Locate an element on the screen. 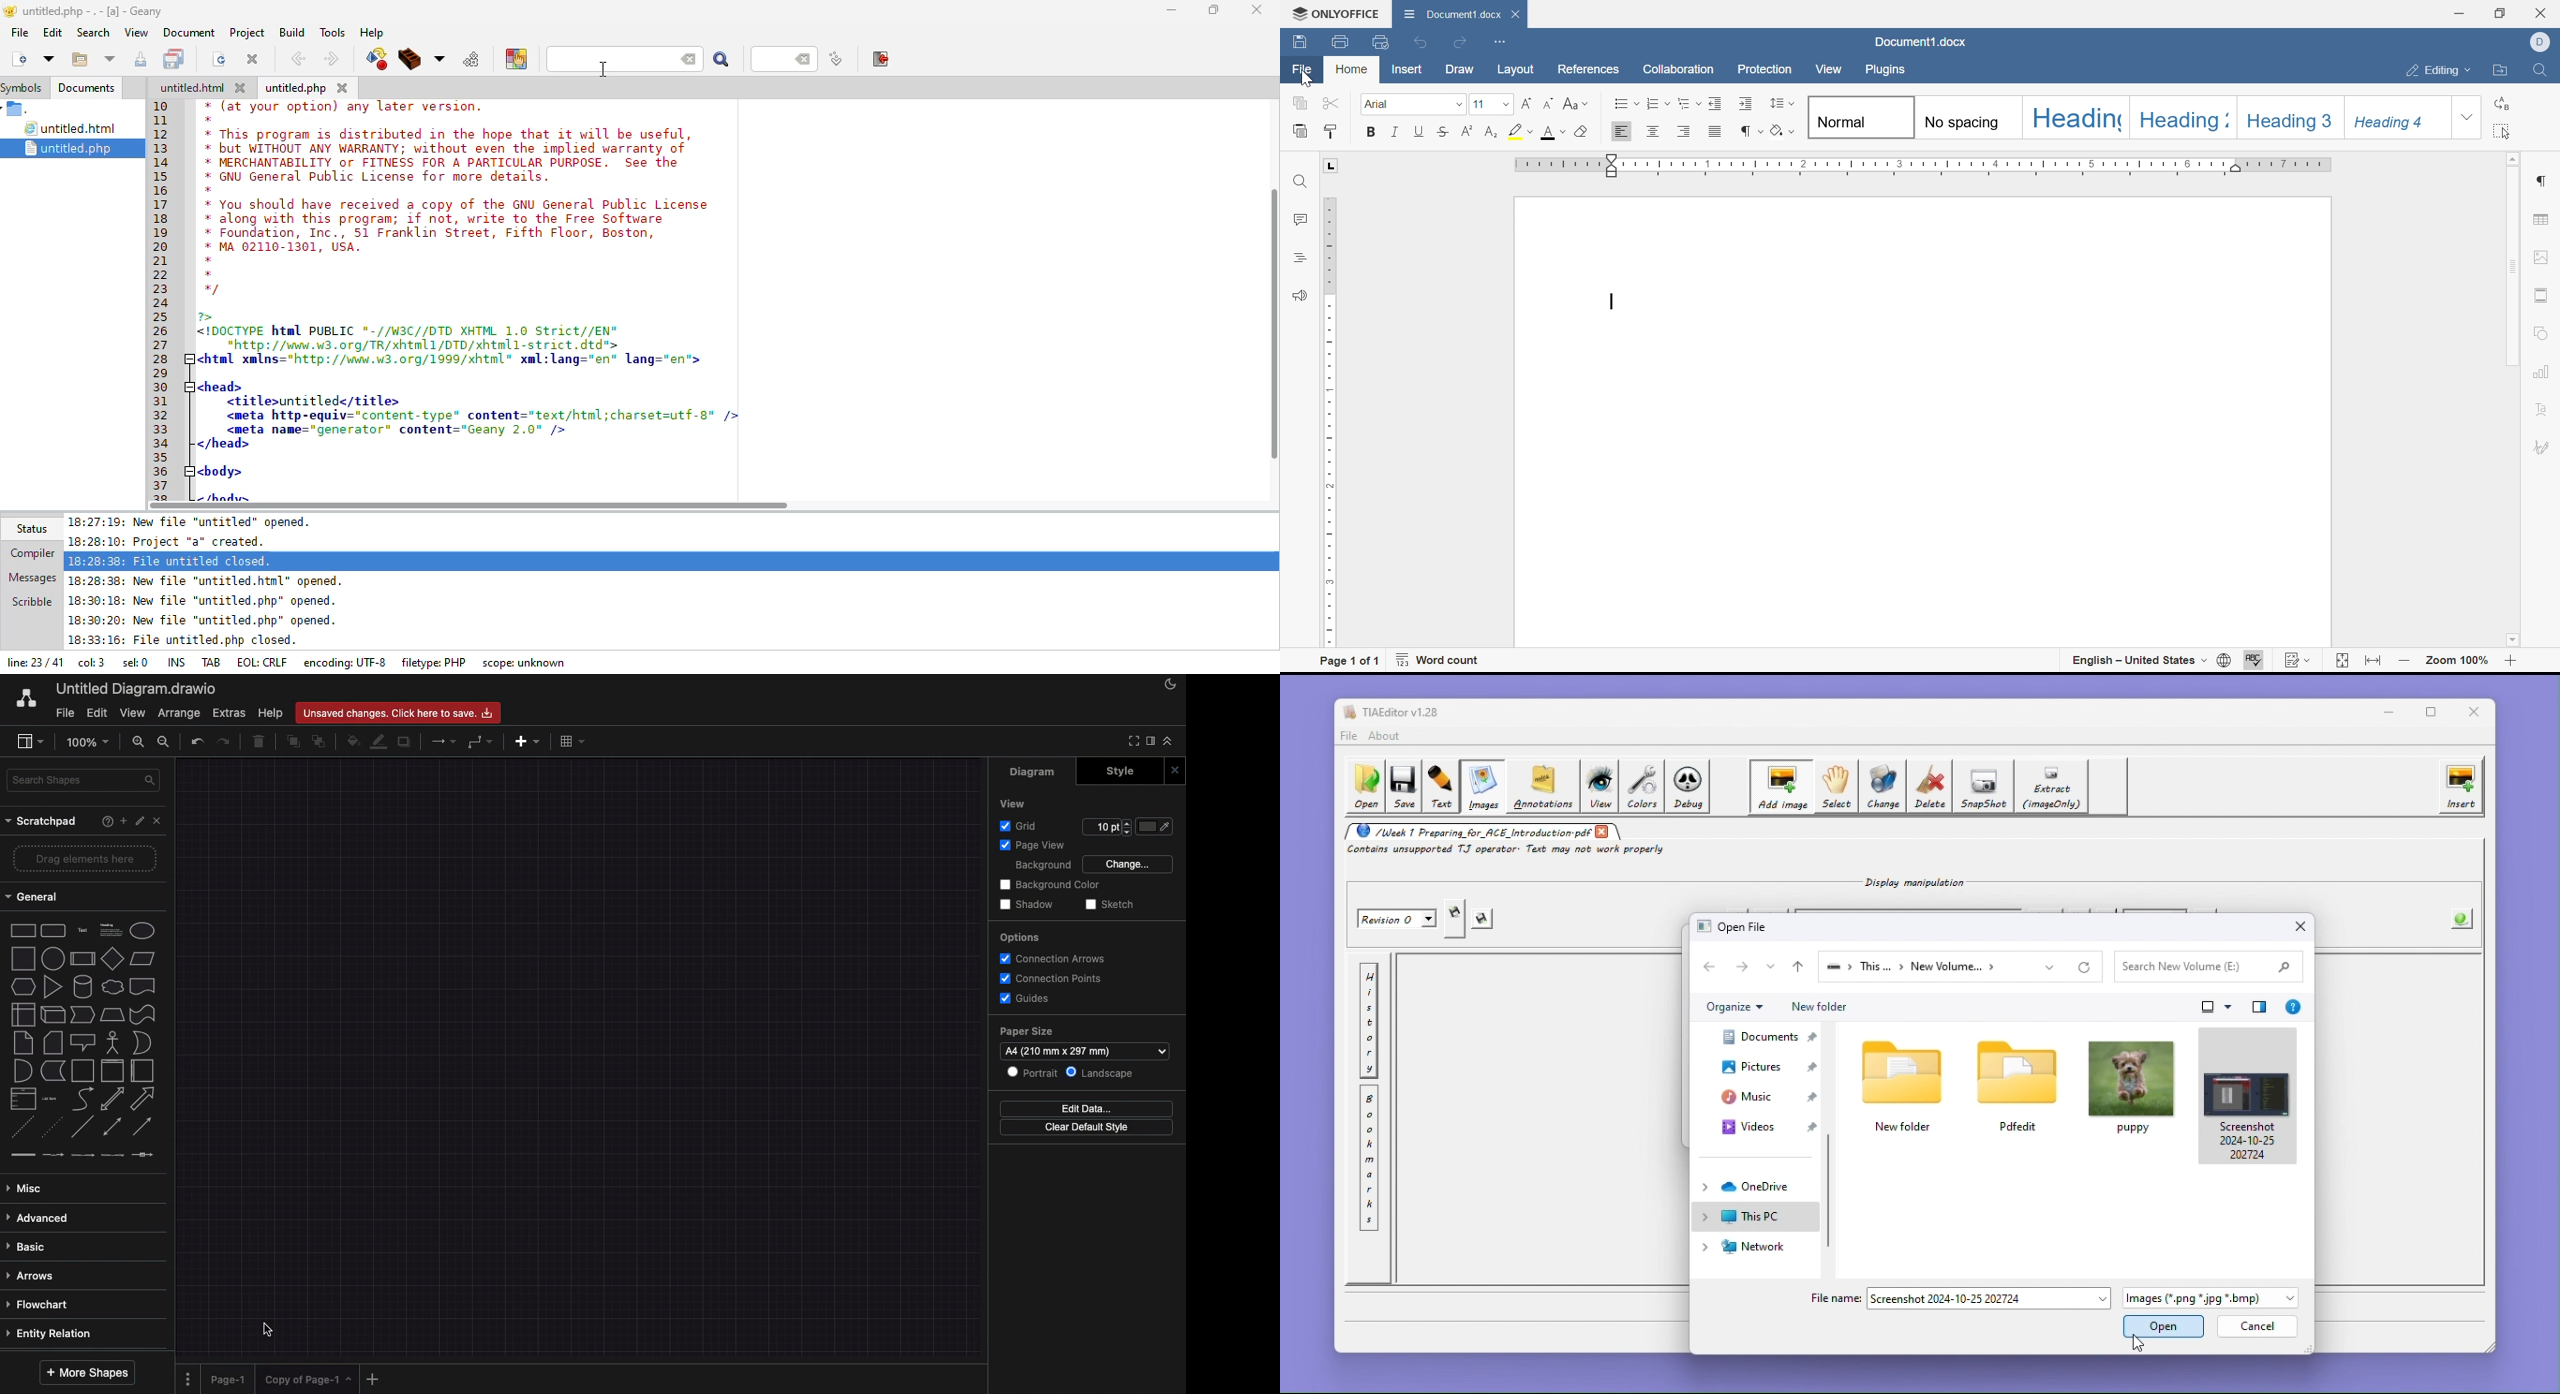  general is located at coordinates (32, 896).